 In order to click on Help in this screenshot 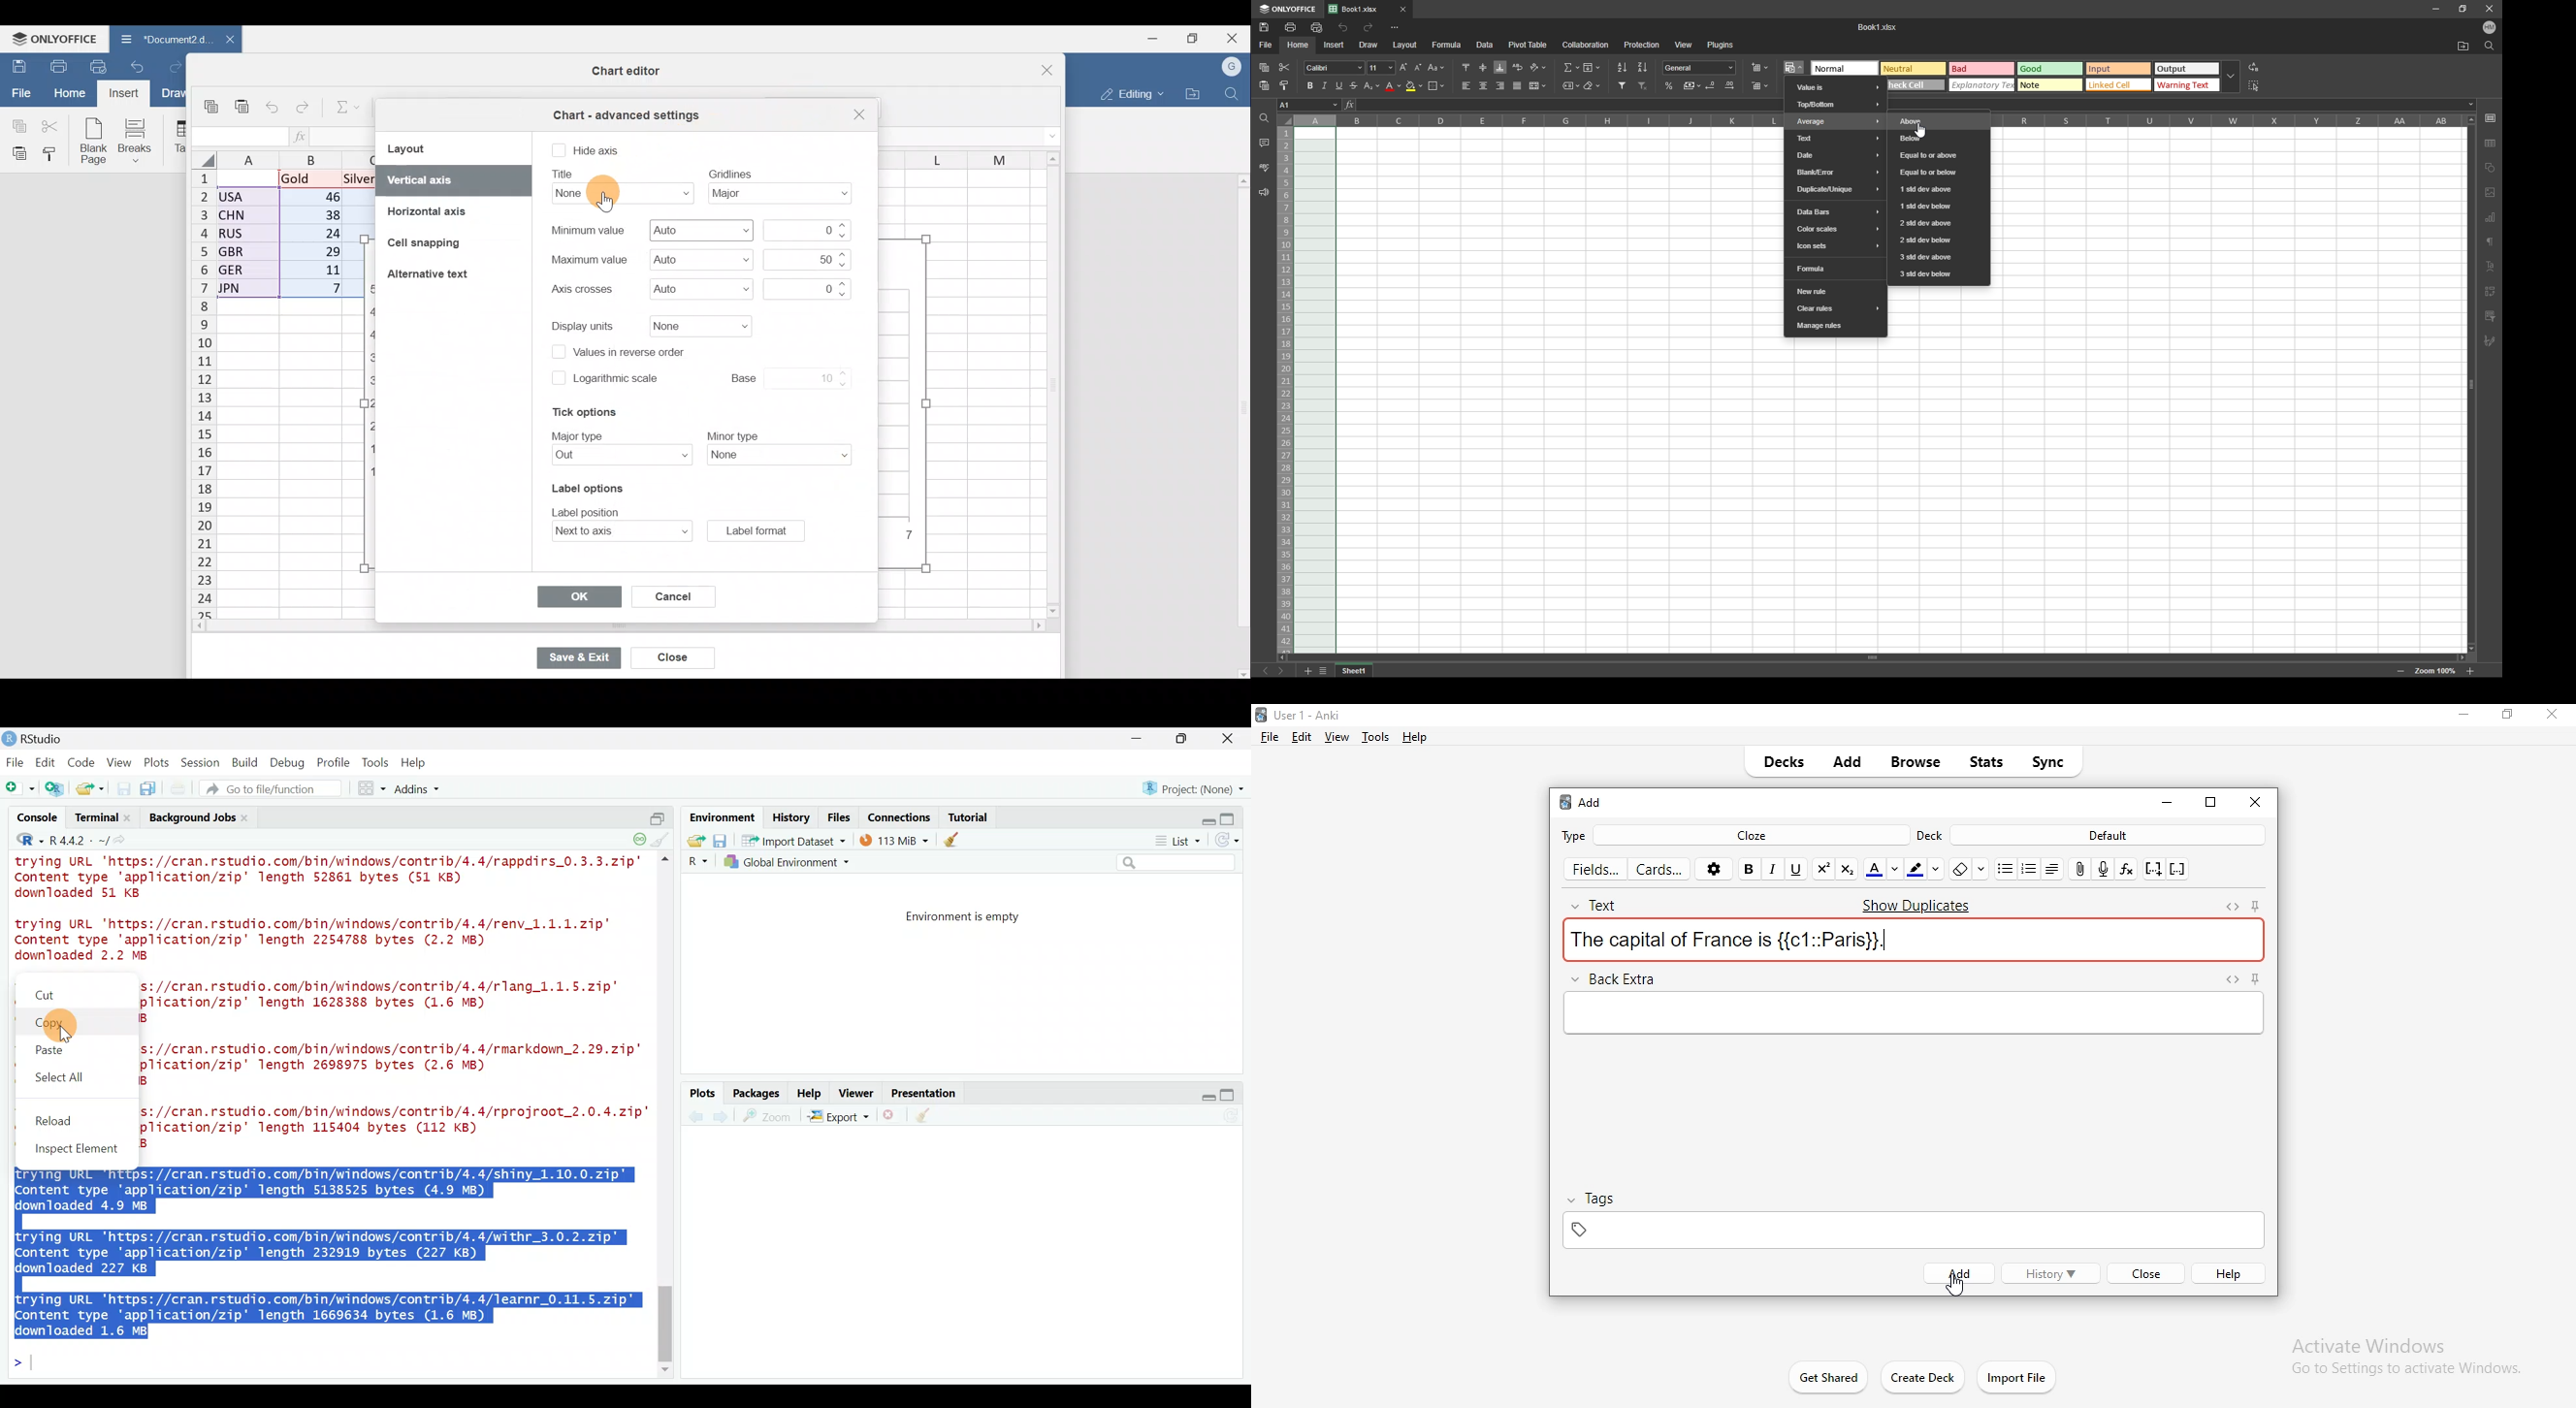, I will do `click(810, 1092)`.